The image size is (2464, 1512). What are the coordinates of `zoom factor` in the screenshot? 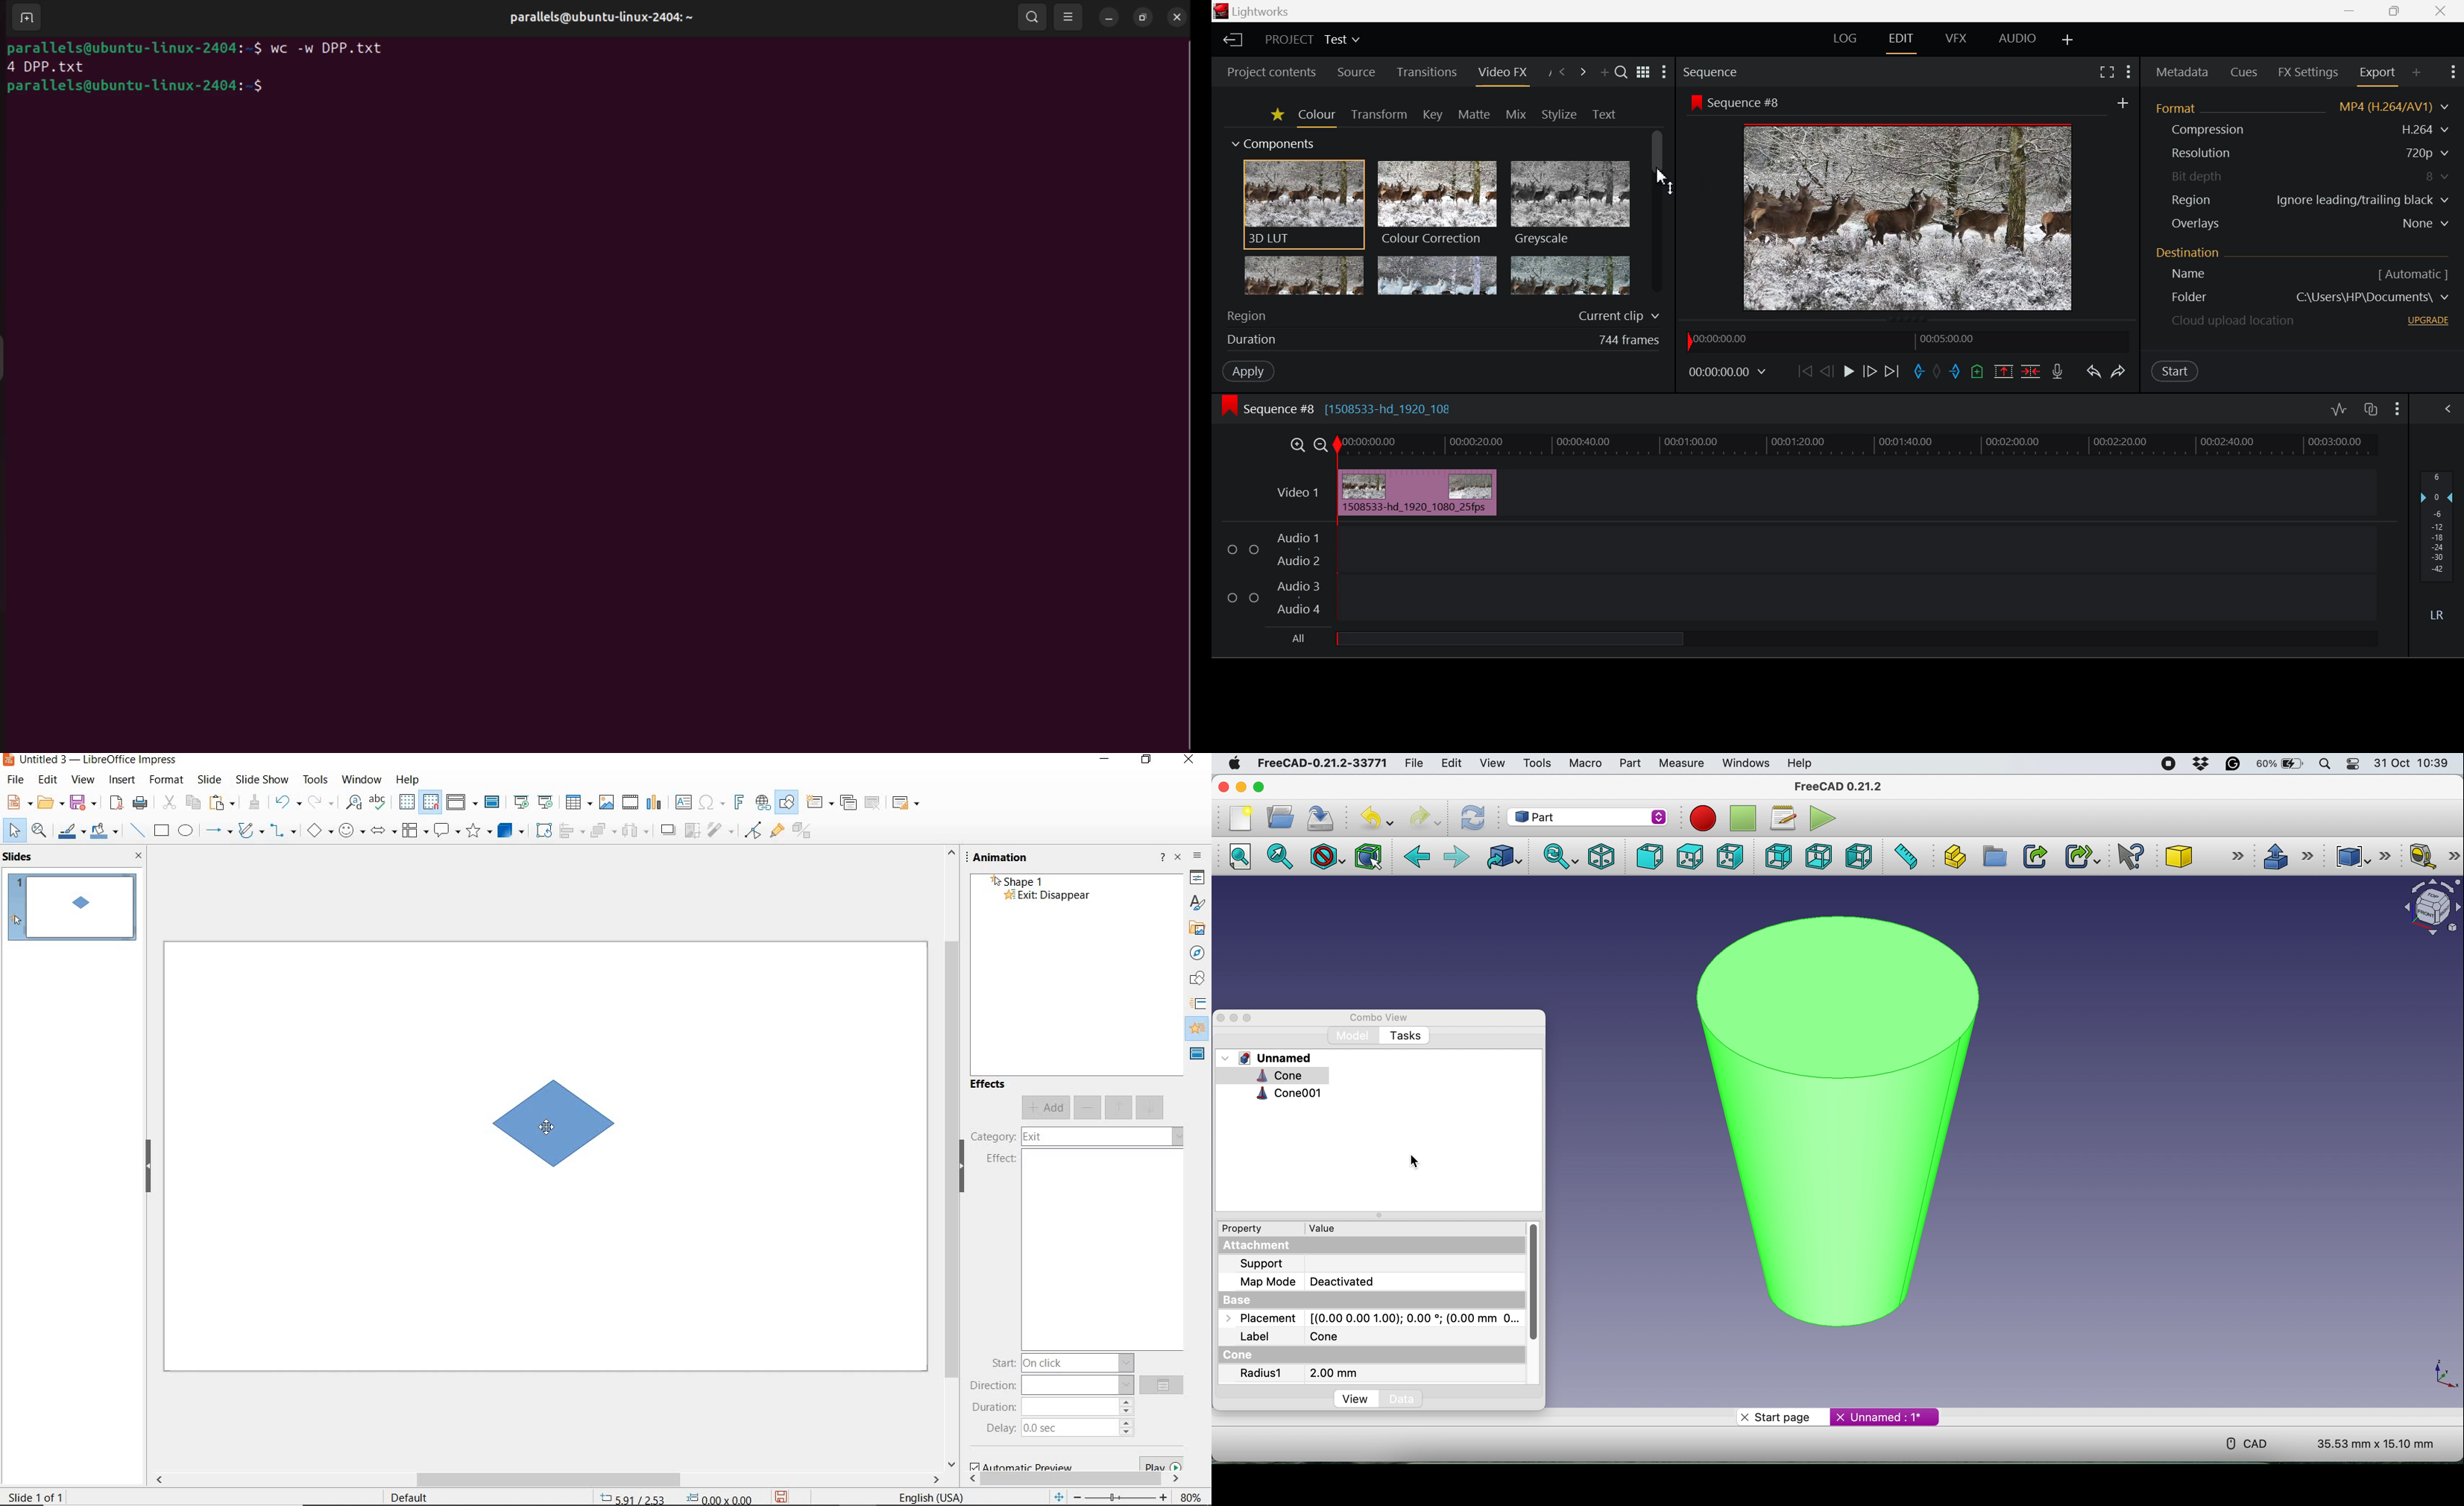 It's located at (1190, 1495).